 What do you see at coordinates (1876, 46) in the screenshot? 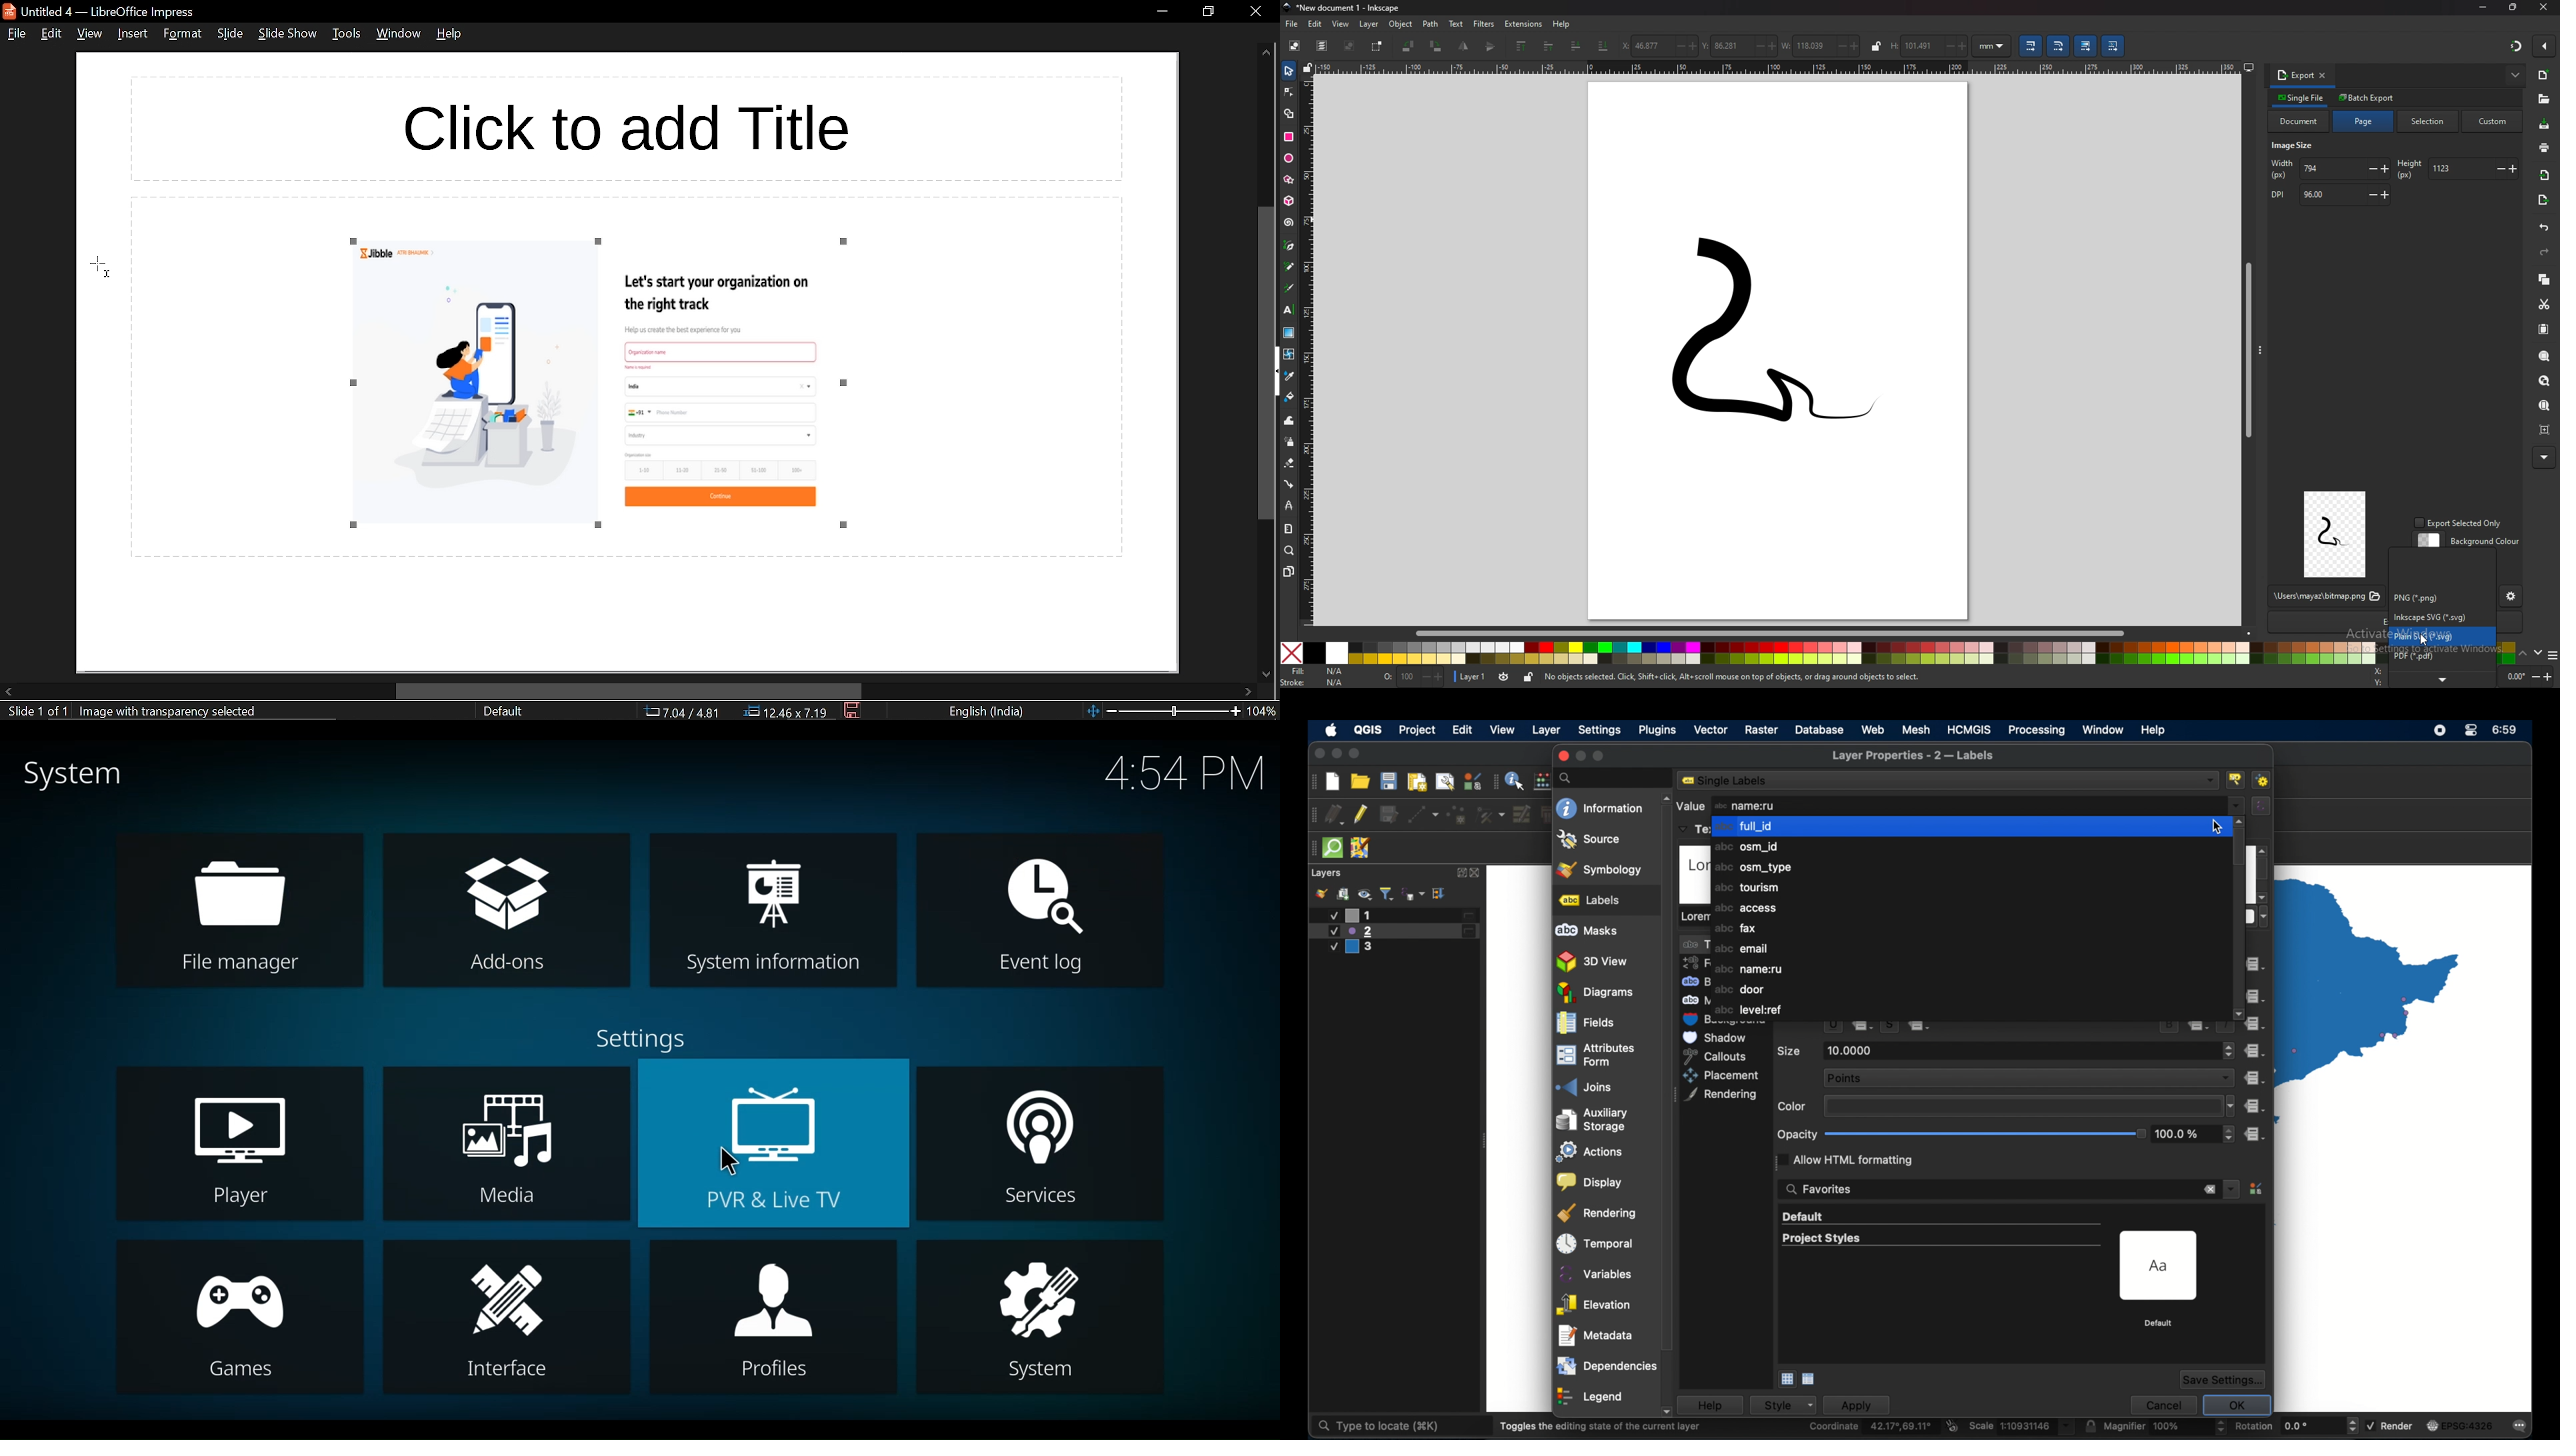
I see `lock` at bounding box center [1876, 46].